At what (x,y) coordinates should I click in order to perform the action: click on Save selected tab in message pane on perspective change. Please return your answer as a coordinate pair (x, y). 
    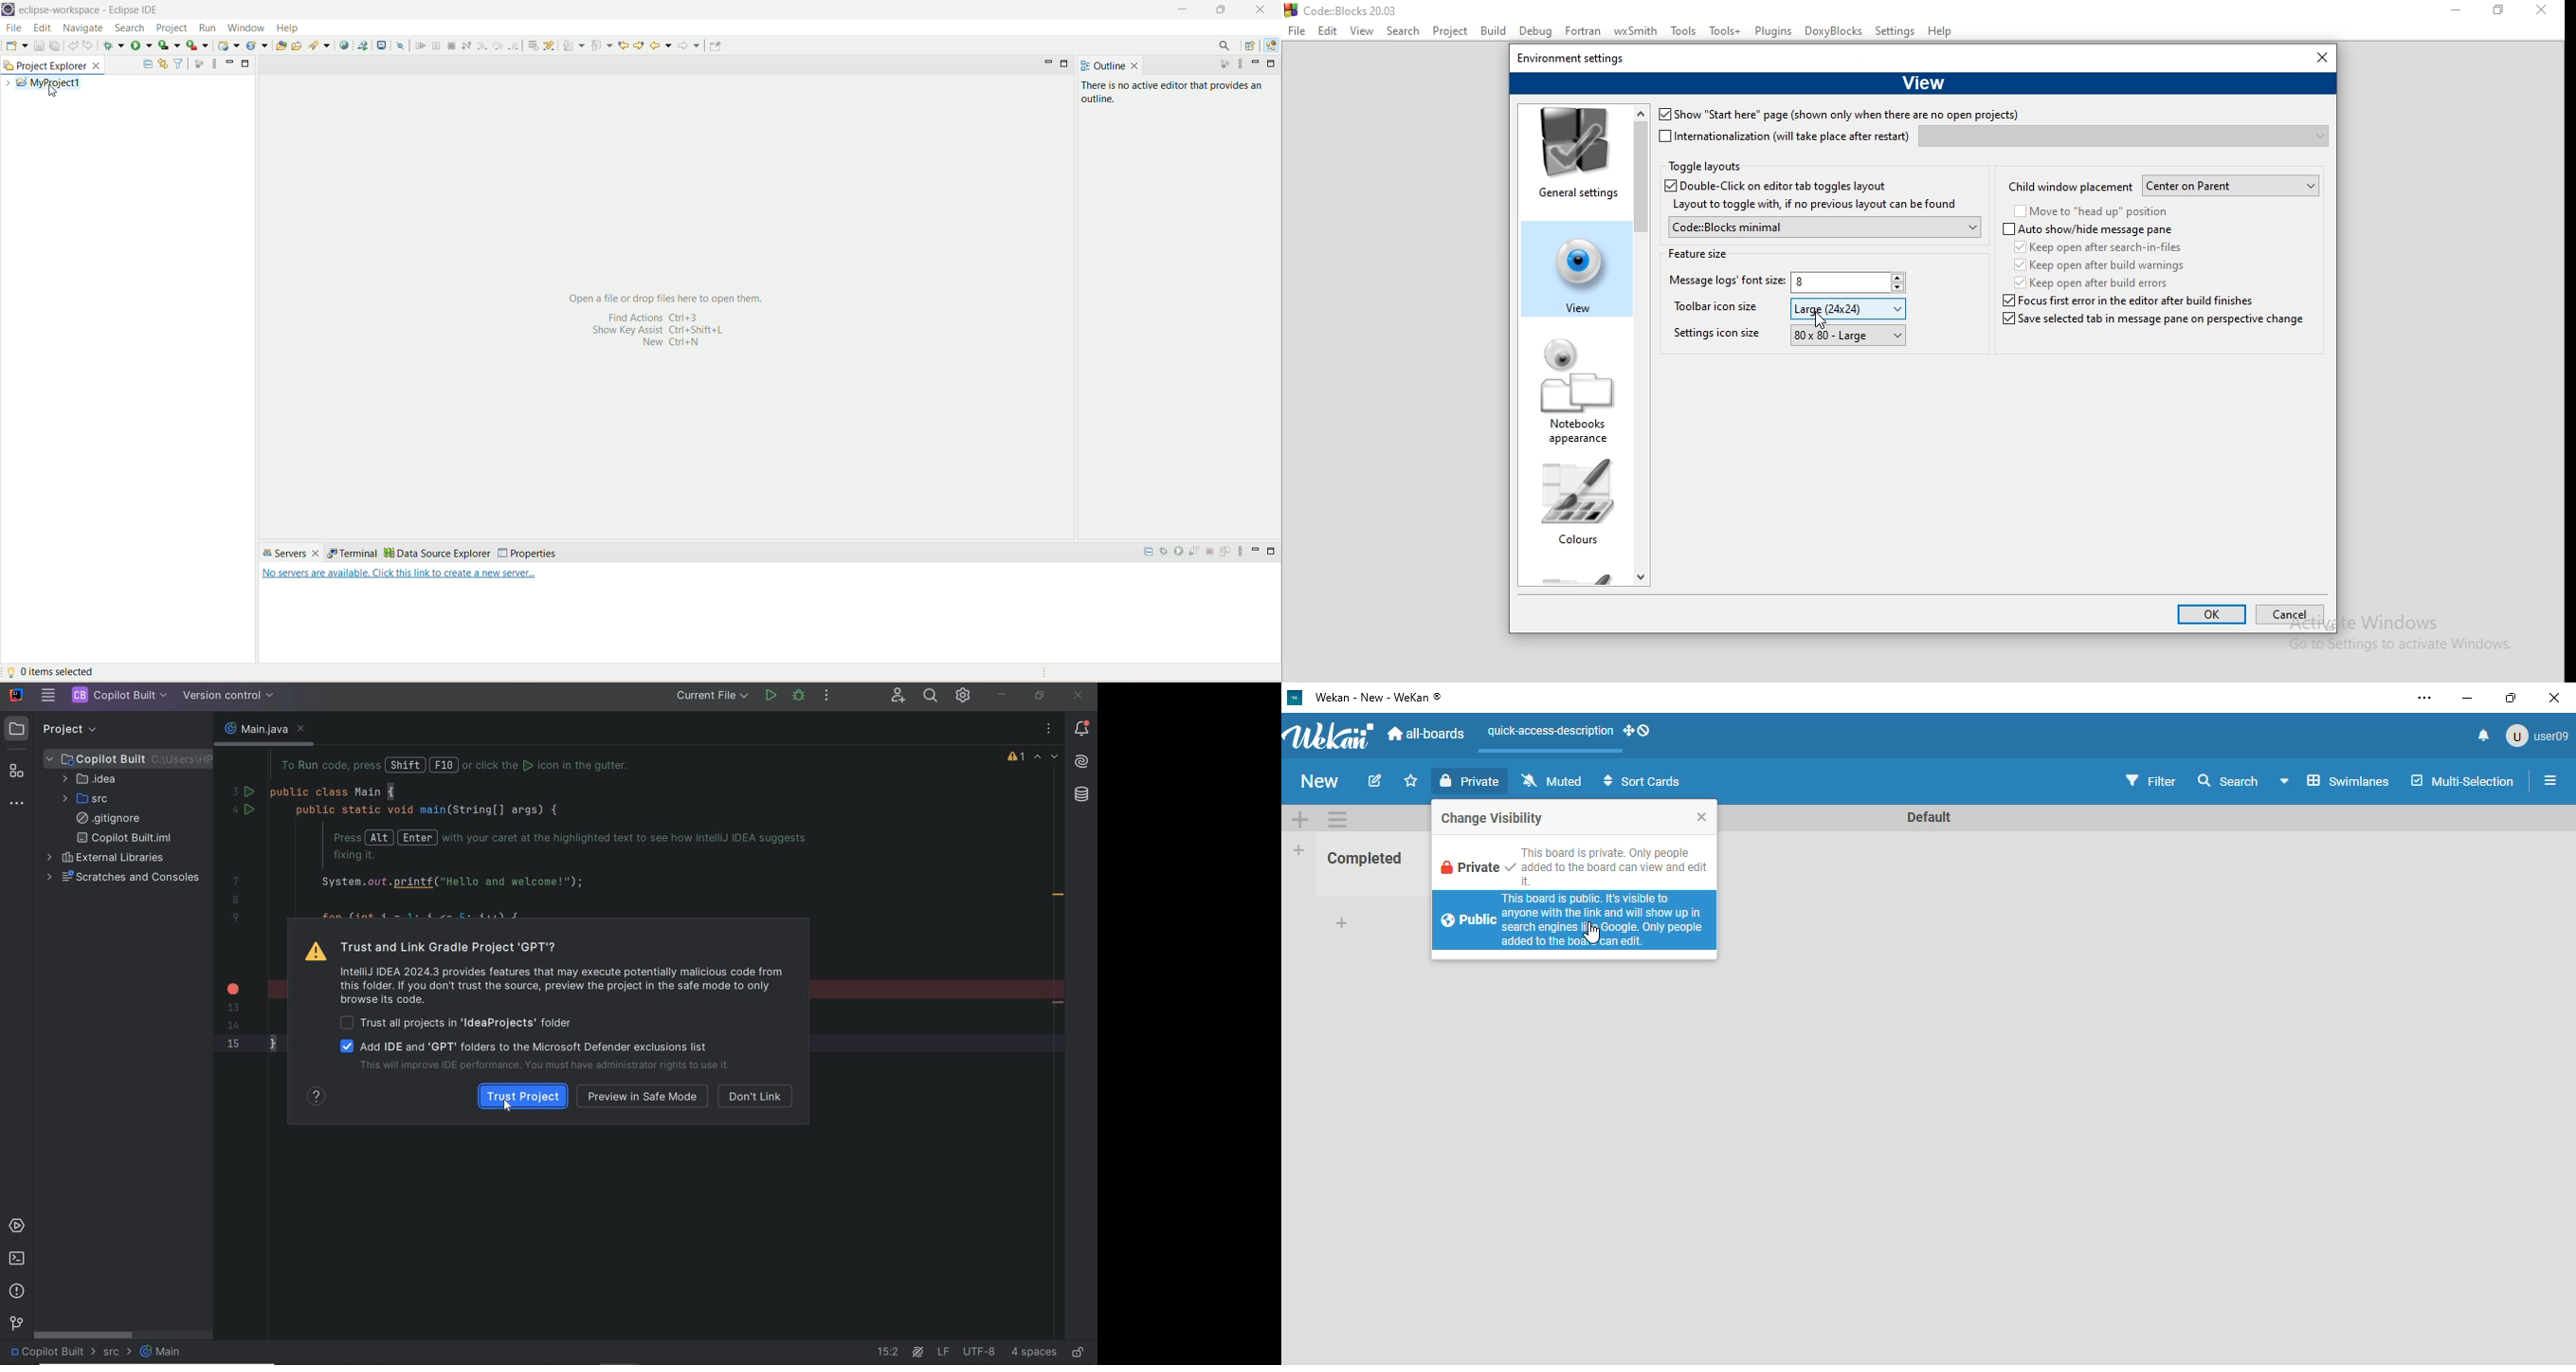
    Looking at the image, I should click on (2152, 325).